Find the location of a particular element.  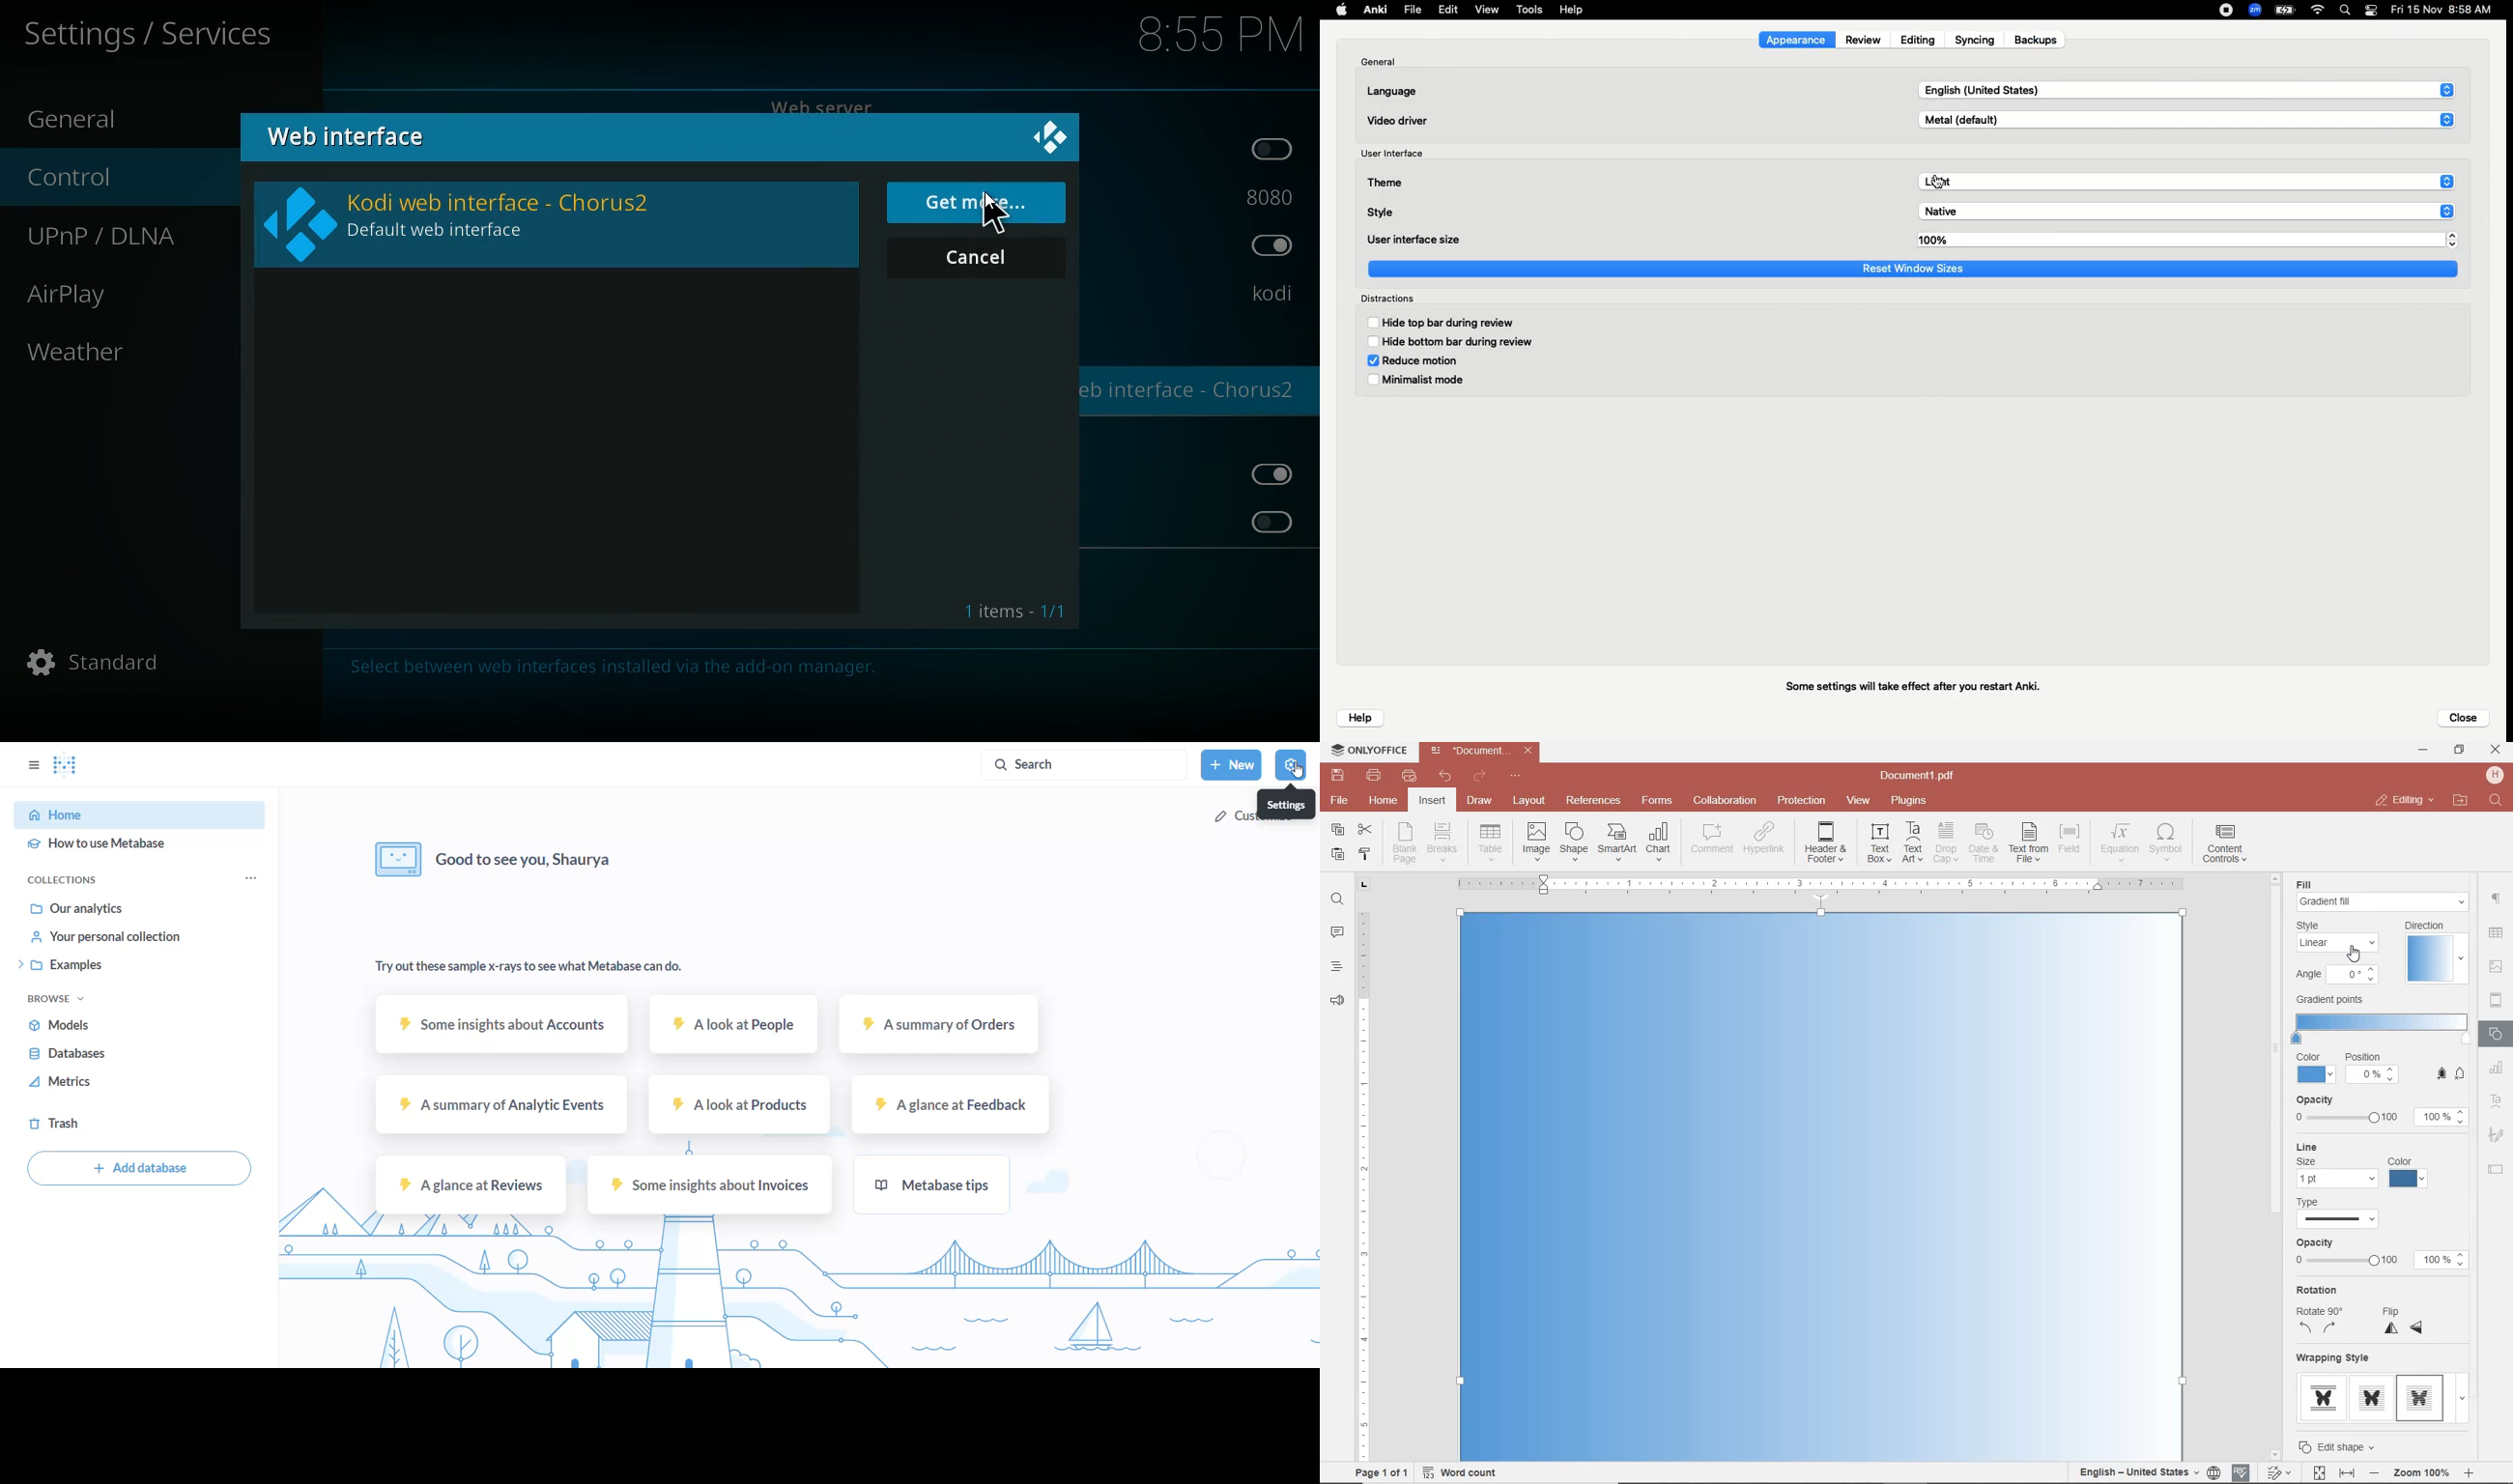

INSERT IMAGES is located at coordinates (1537, 841).